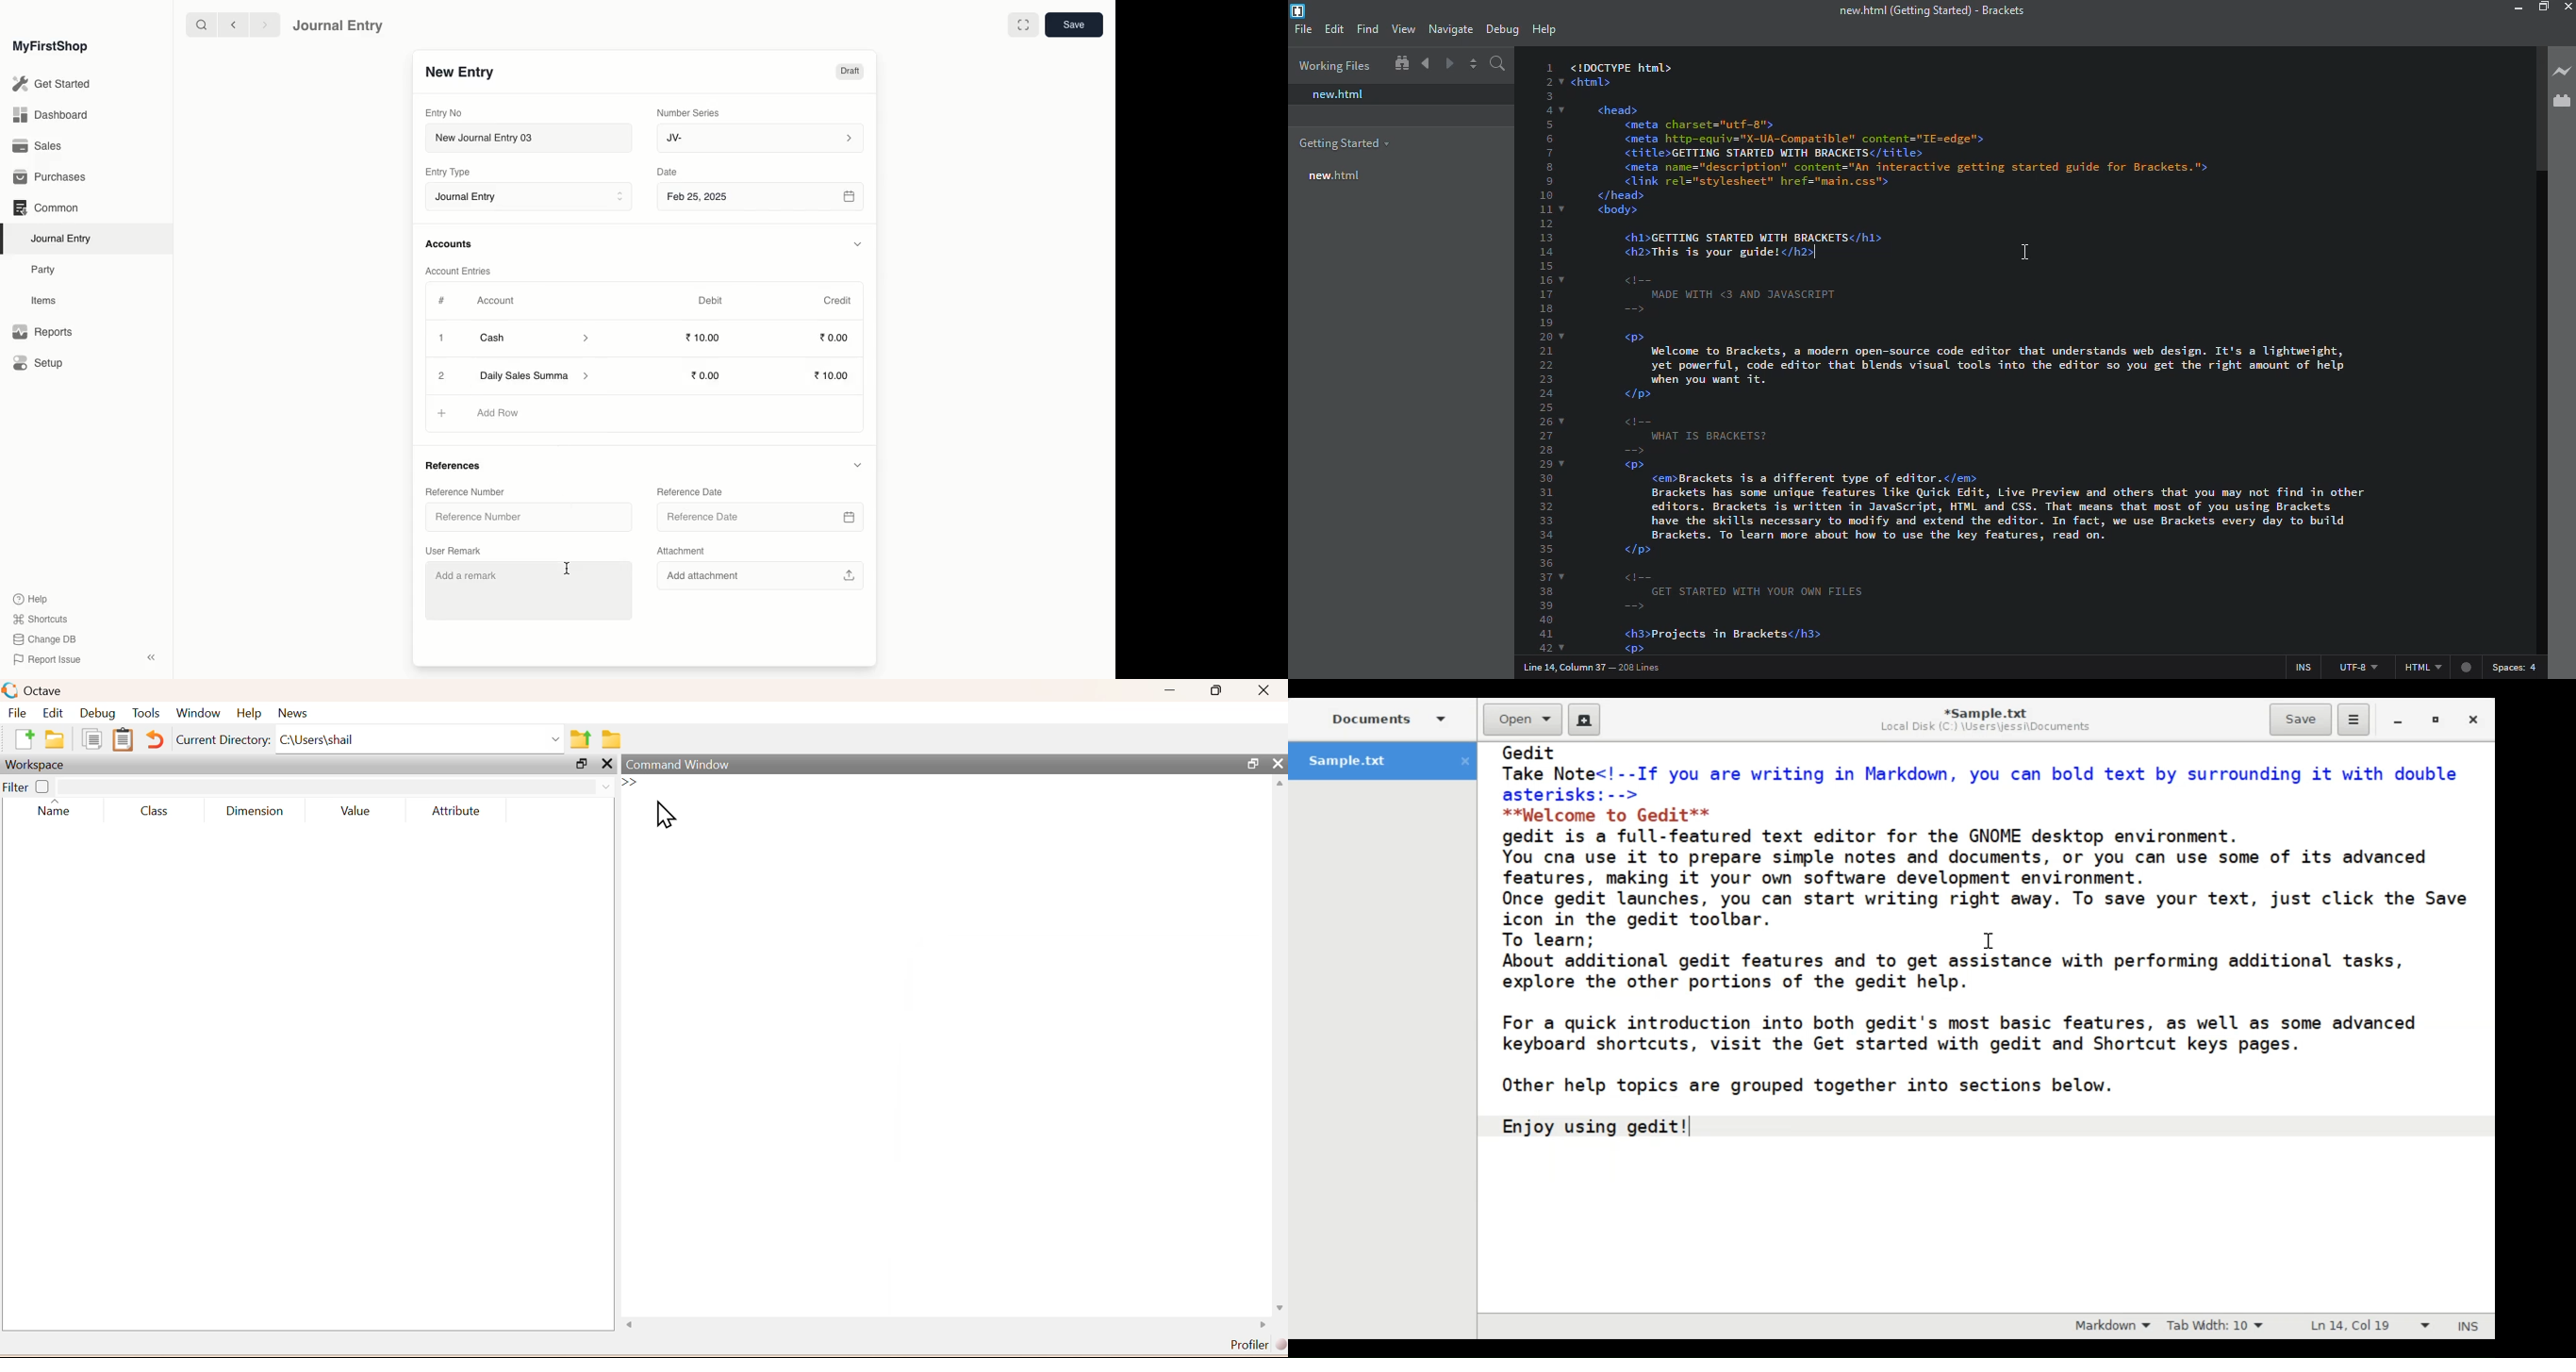  Describe the element at coordinates (445, 302) in the screenshot. I see `Hashtag` at that location.